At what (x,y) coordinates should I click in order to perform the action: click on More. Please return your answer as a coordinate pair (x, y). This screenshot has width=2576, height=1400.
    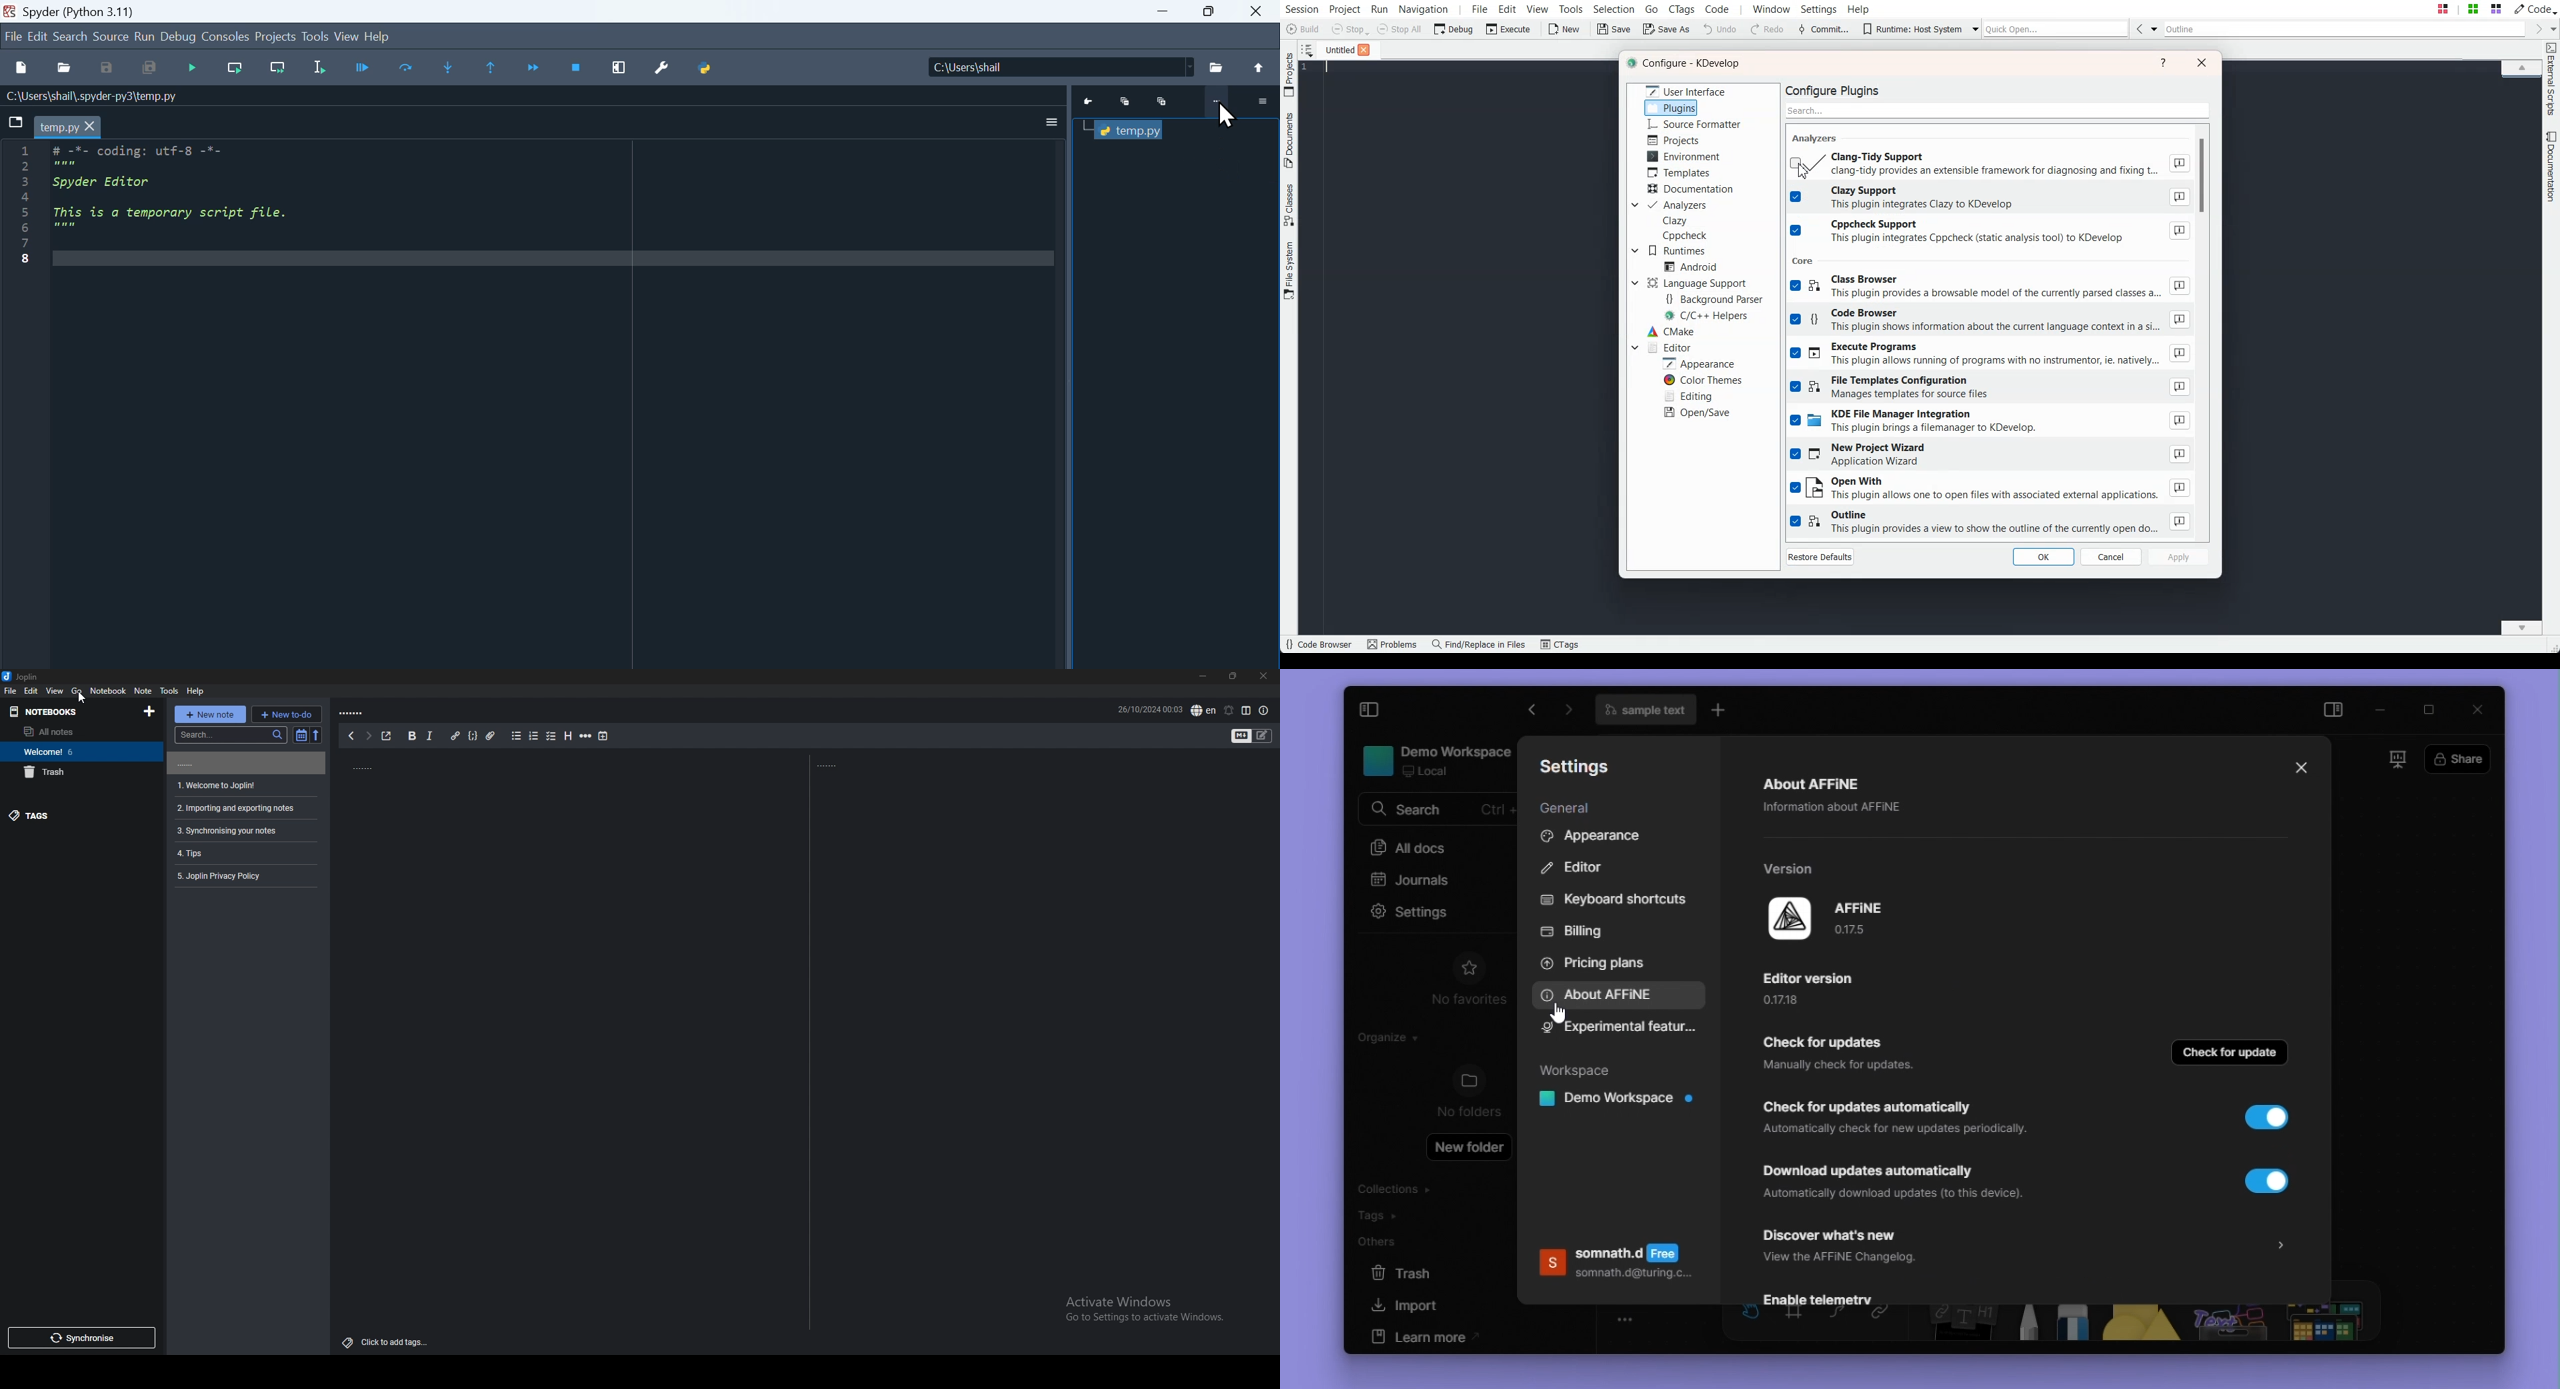
    Looking at the image, I should click on (1215, 103).